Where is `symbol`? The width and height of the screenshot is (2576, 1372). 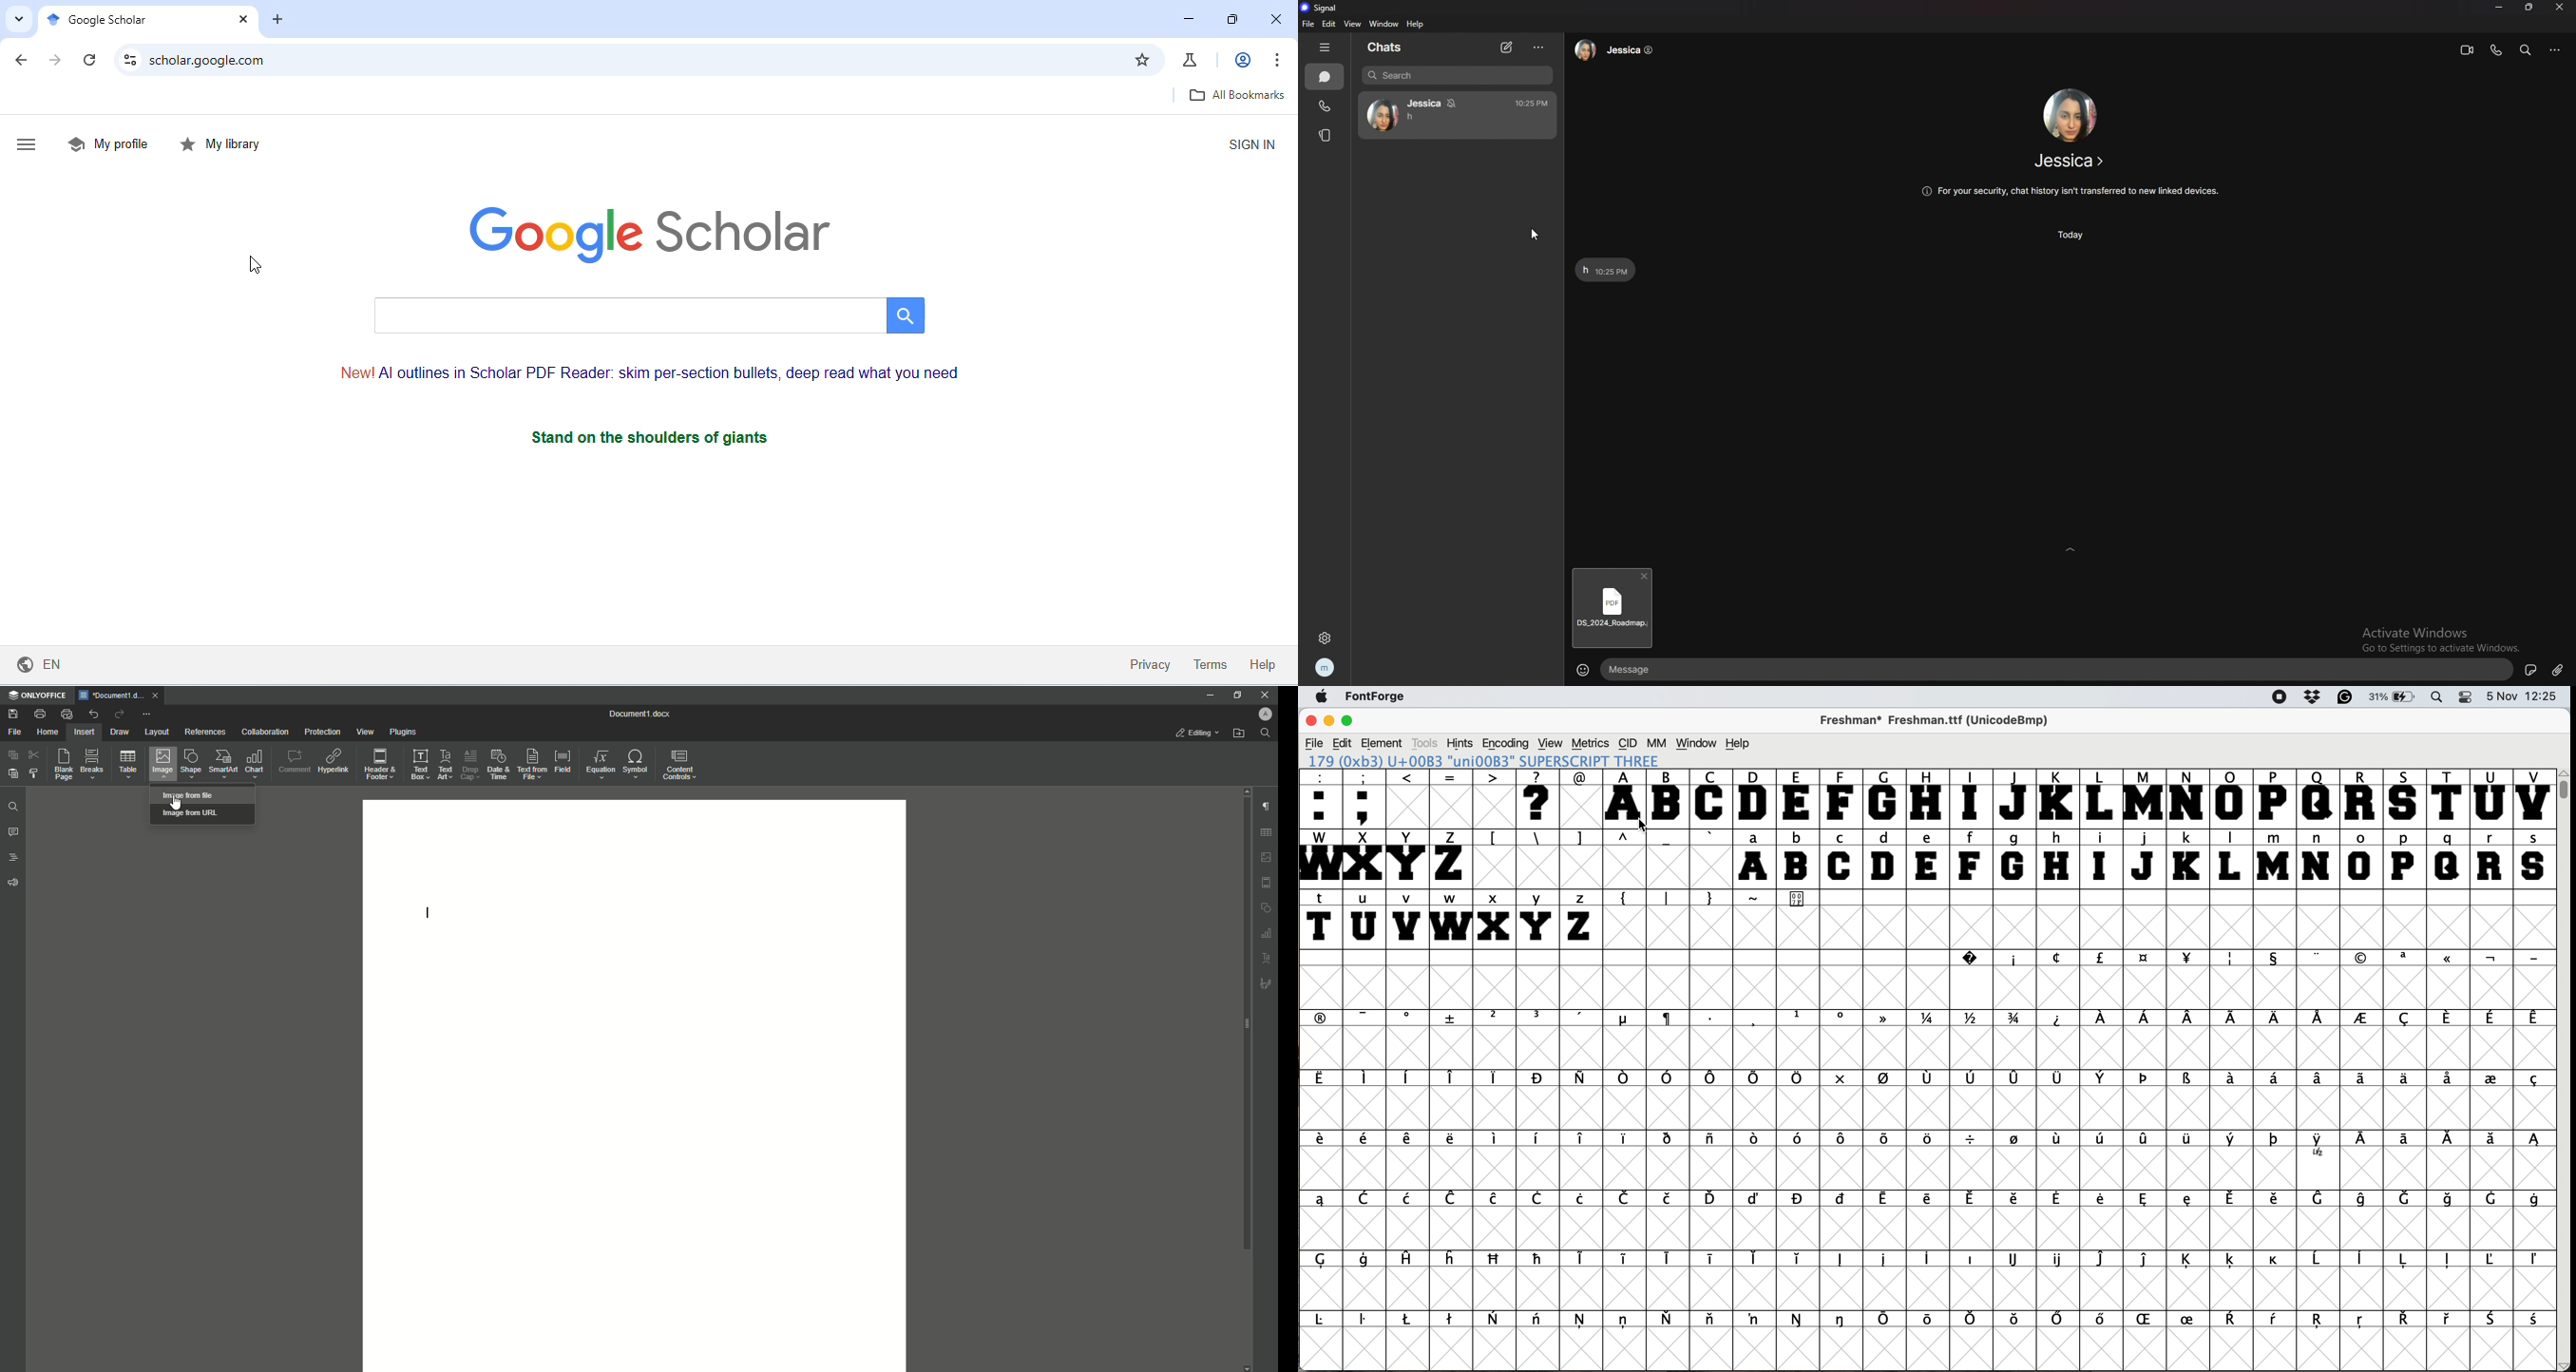
symbol is located at coordinates (1323, 1017).